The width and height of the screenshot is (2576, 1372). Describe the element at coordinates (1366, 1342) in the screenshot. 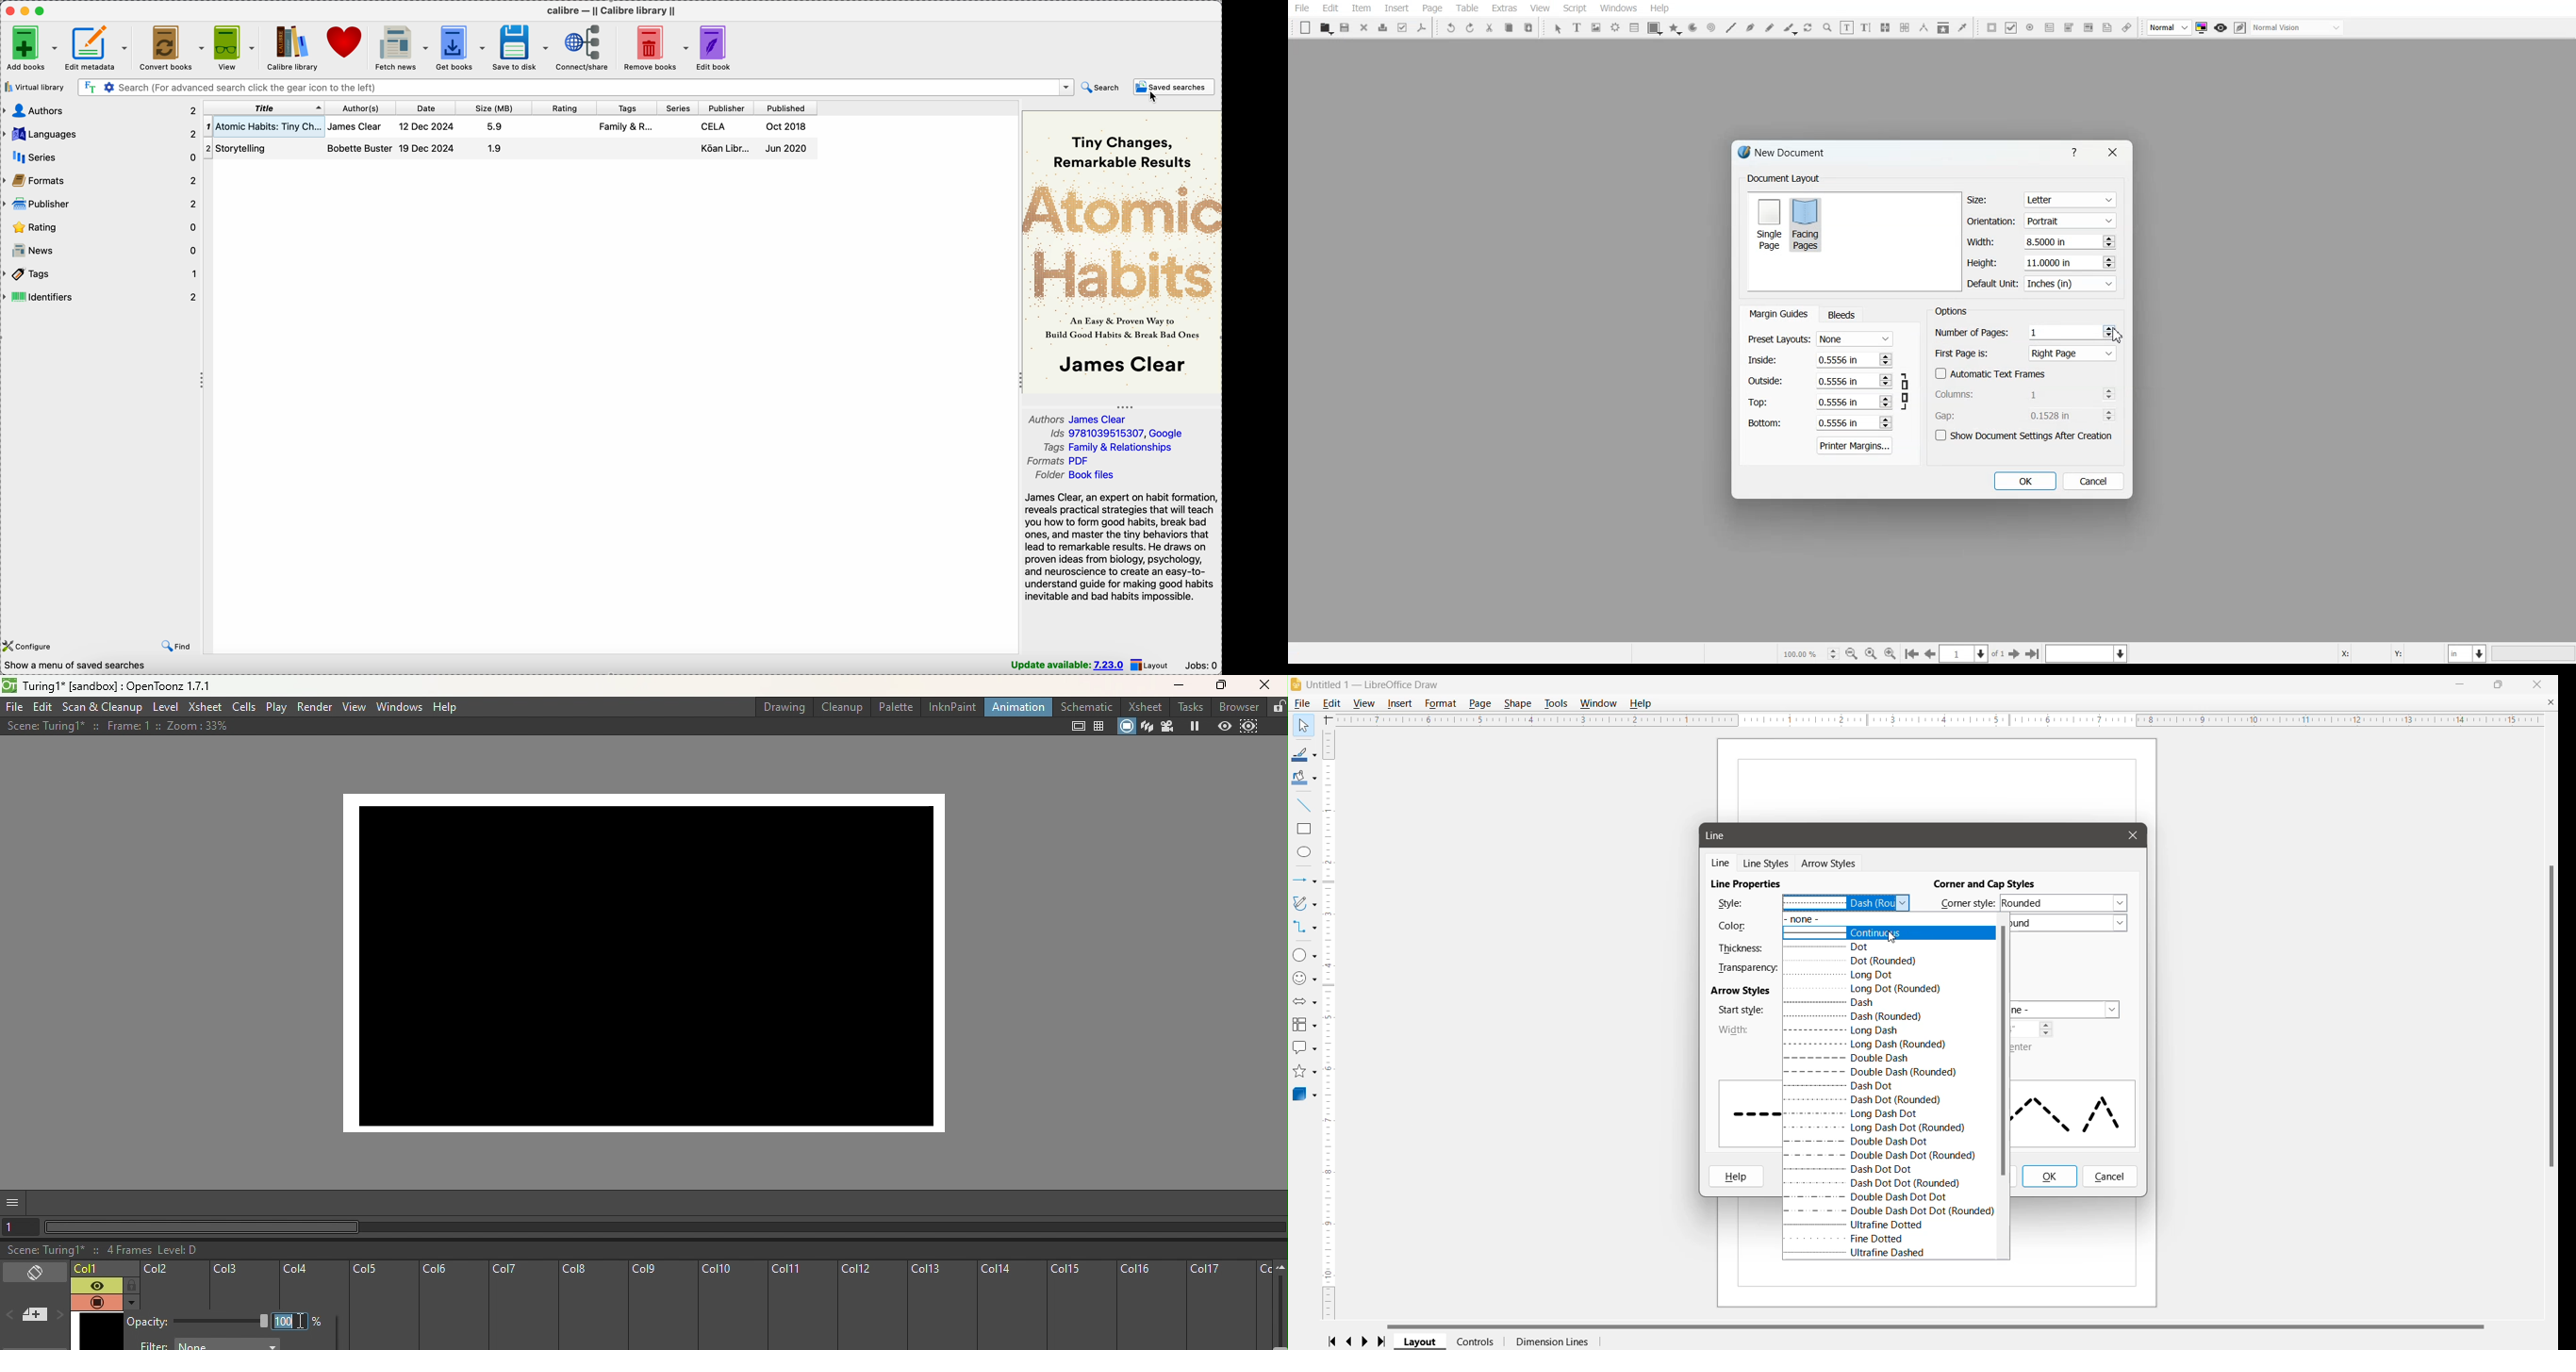

I see `Scroll to next page` at that location.